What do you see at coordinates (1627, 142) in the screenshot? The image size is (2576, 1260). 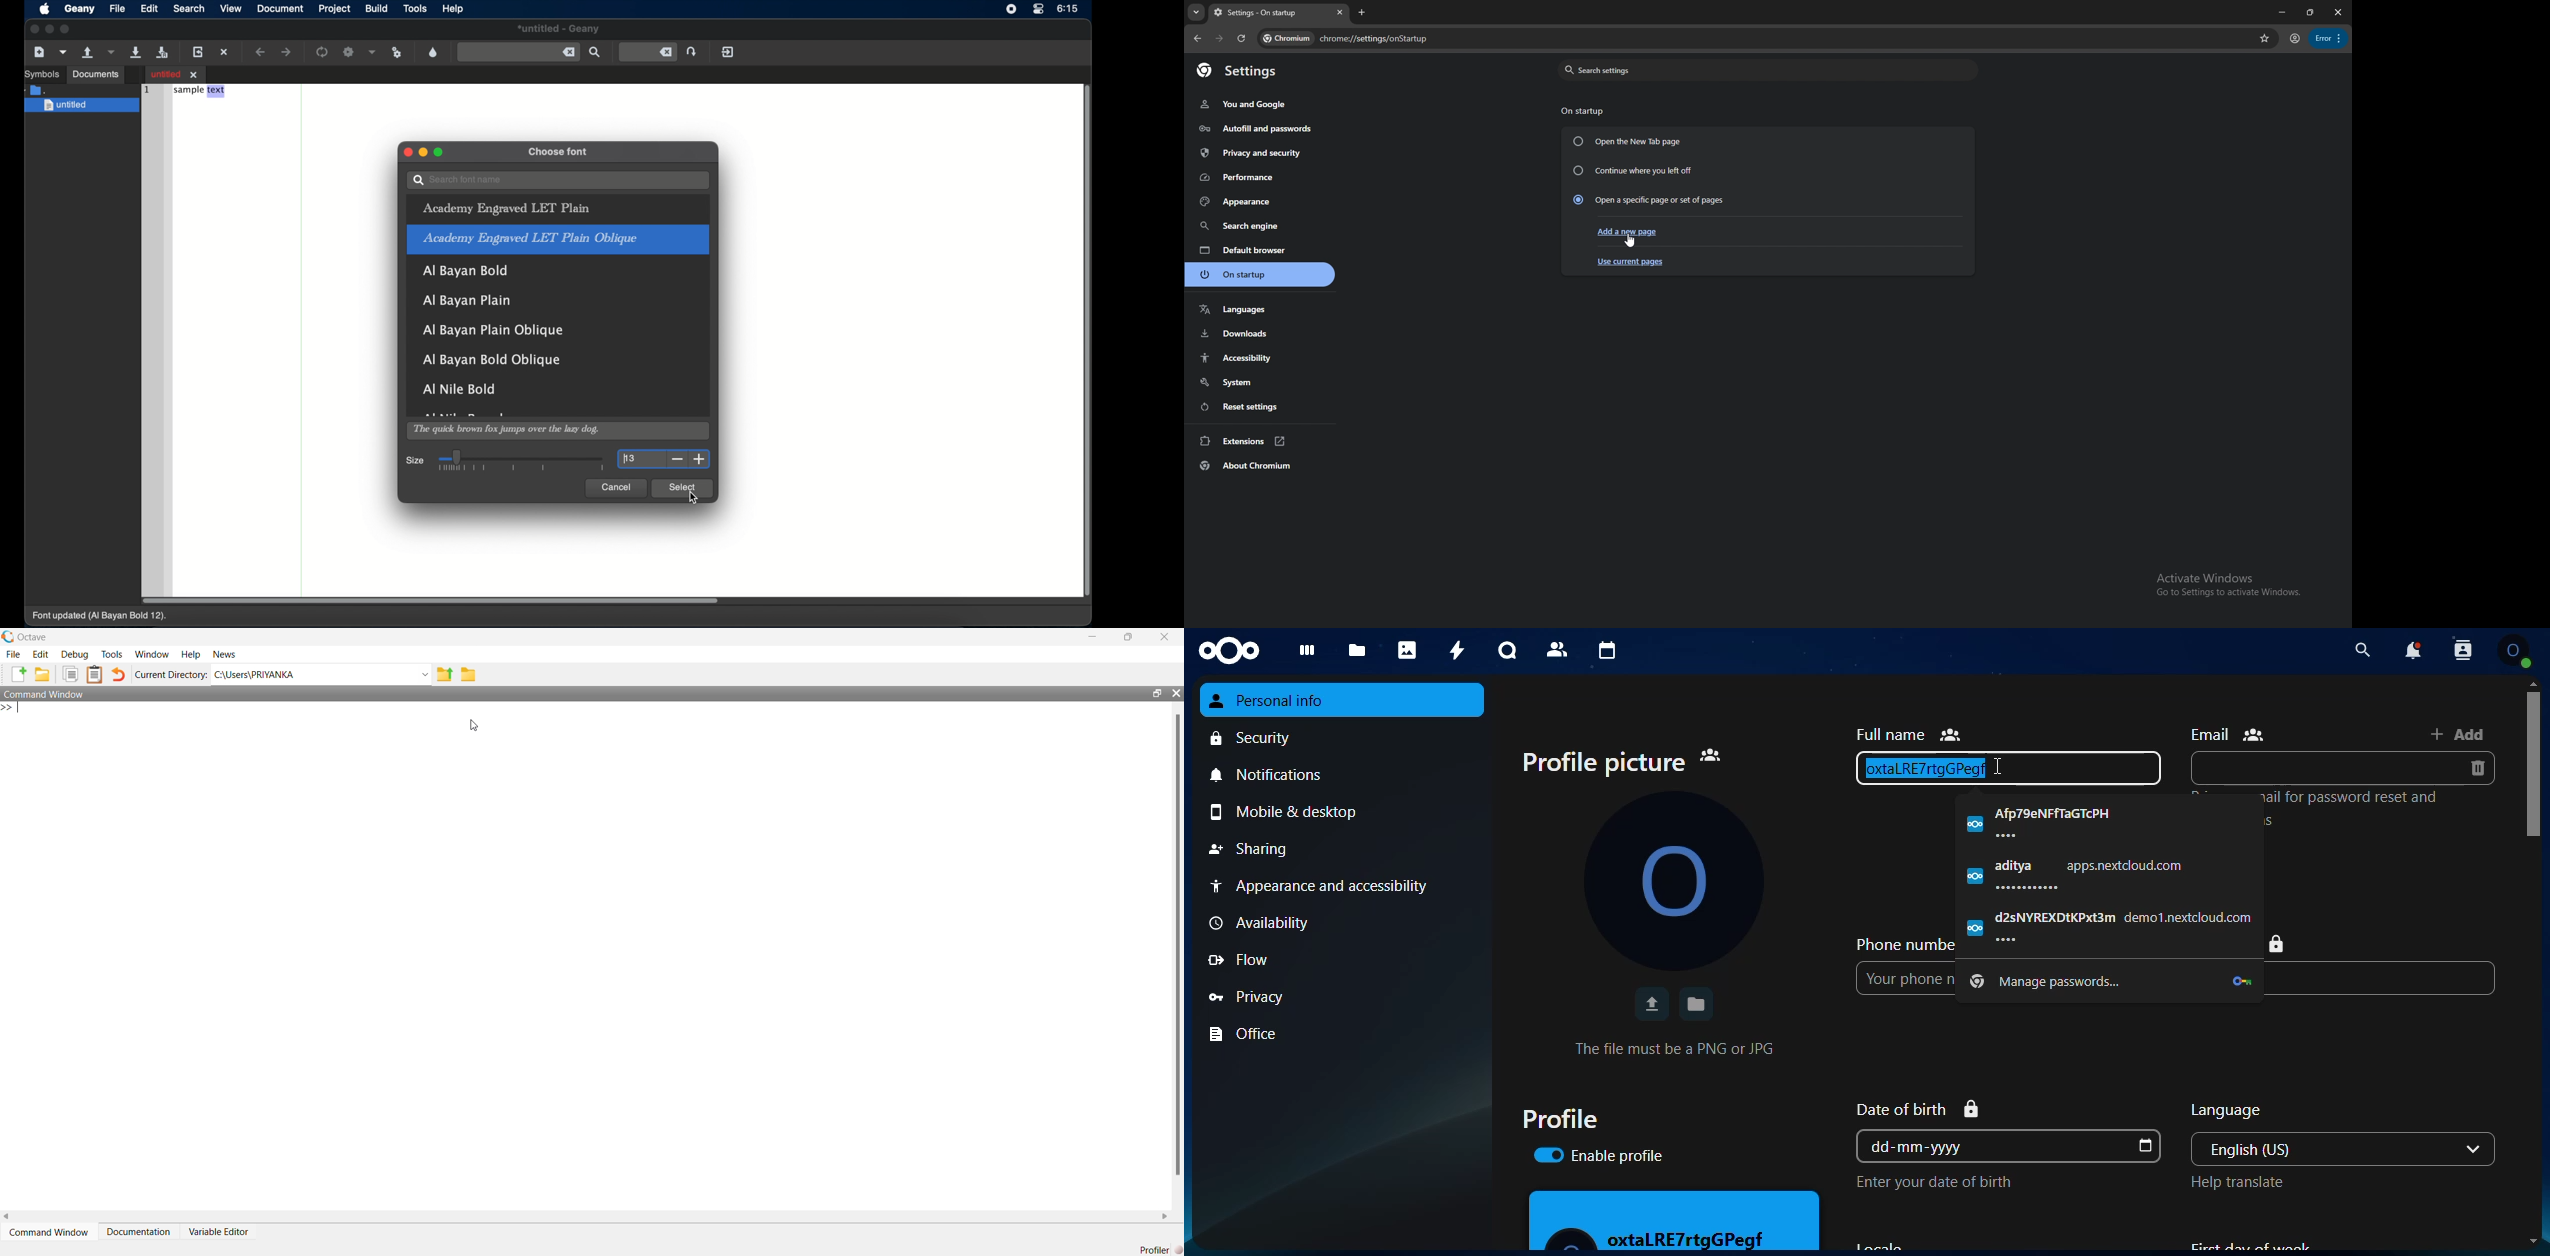 I see `open the new tab page` at bounding box center [1627, 142].